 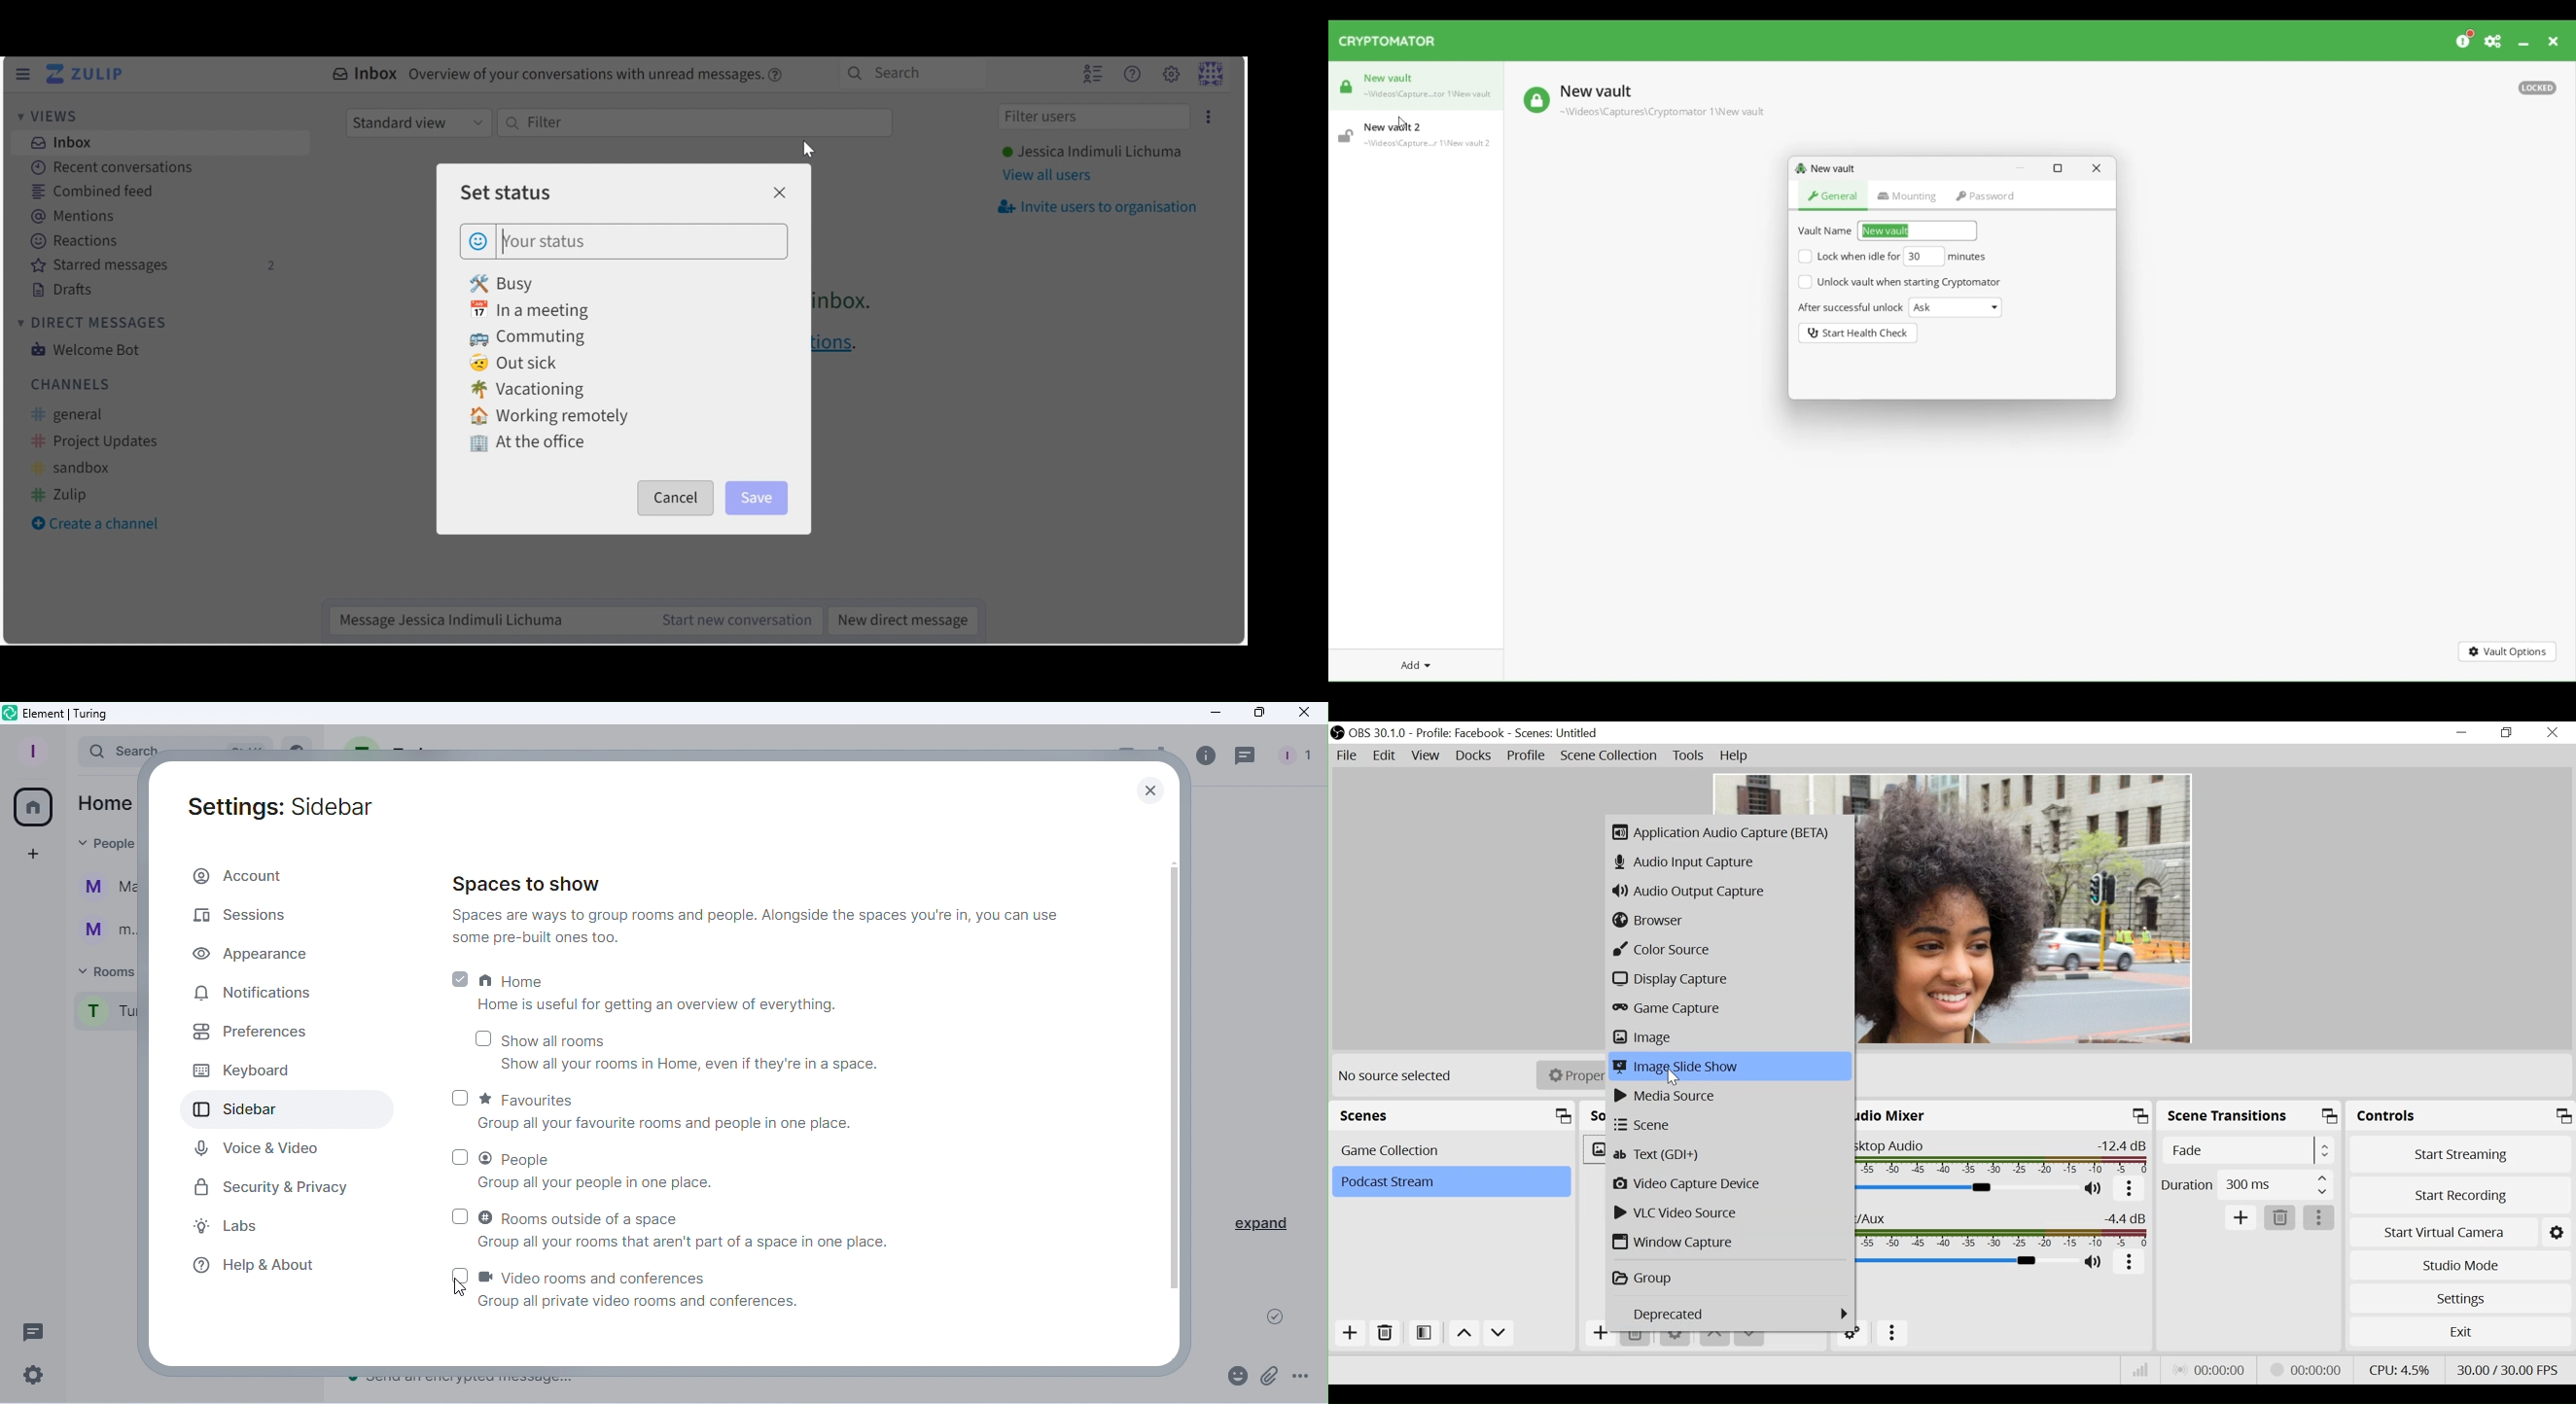 What do you see at coordinates (1731, 1065) in the screenshot?
I see `Image Slide Show` at bounding box center [1731, 1065].